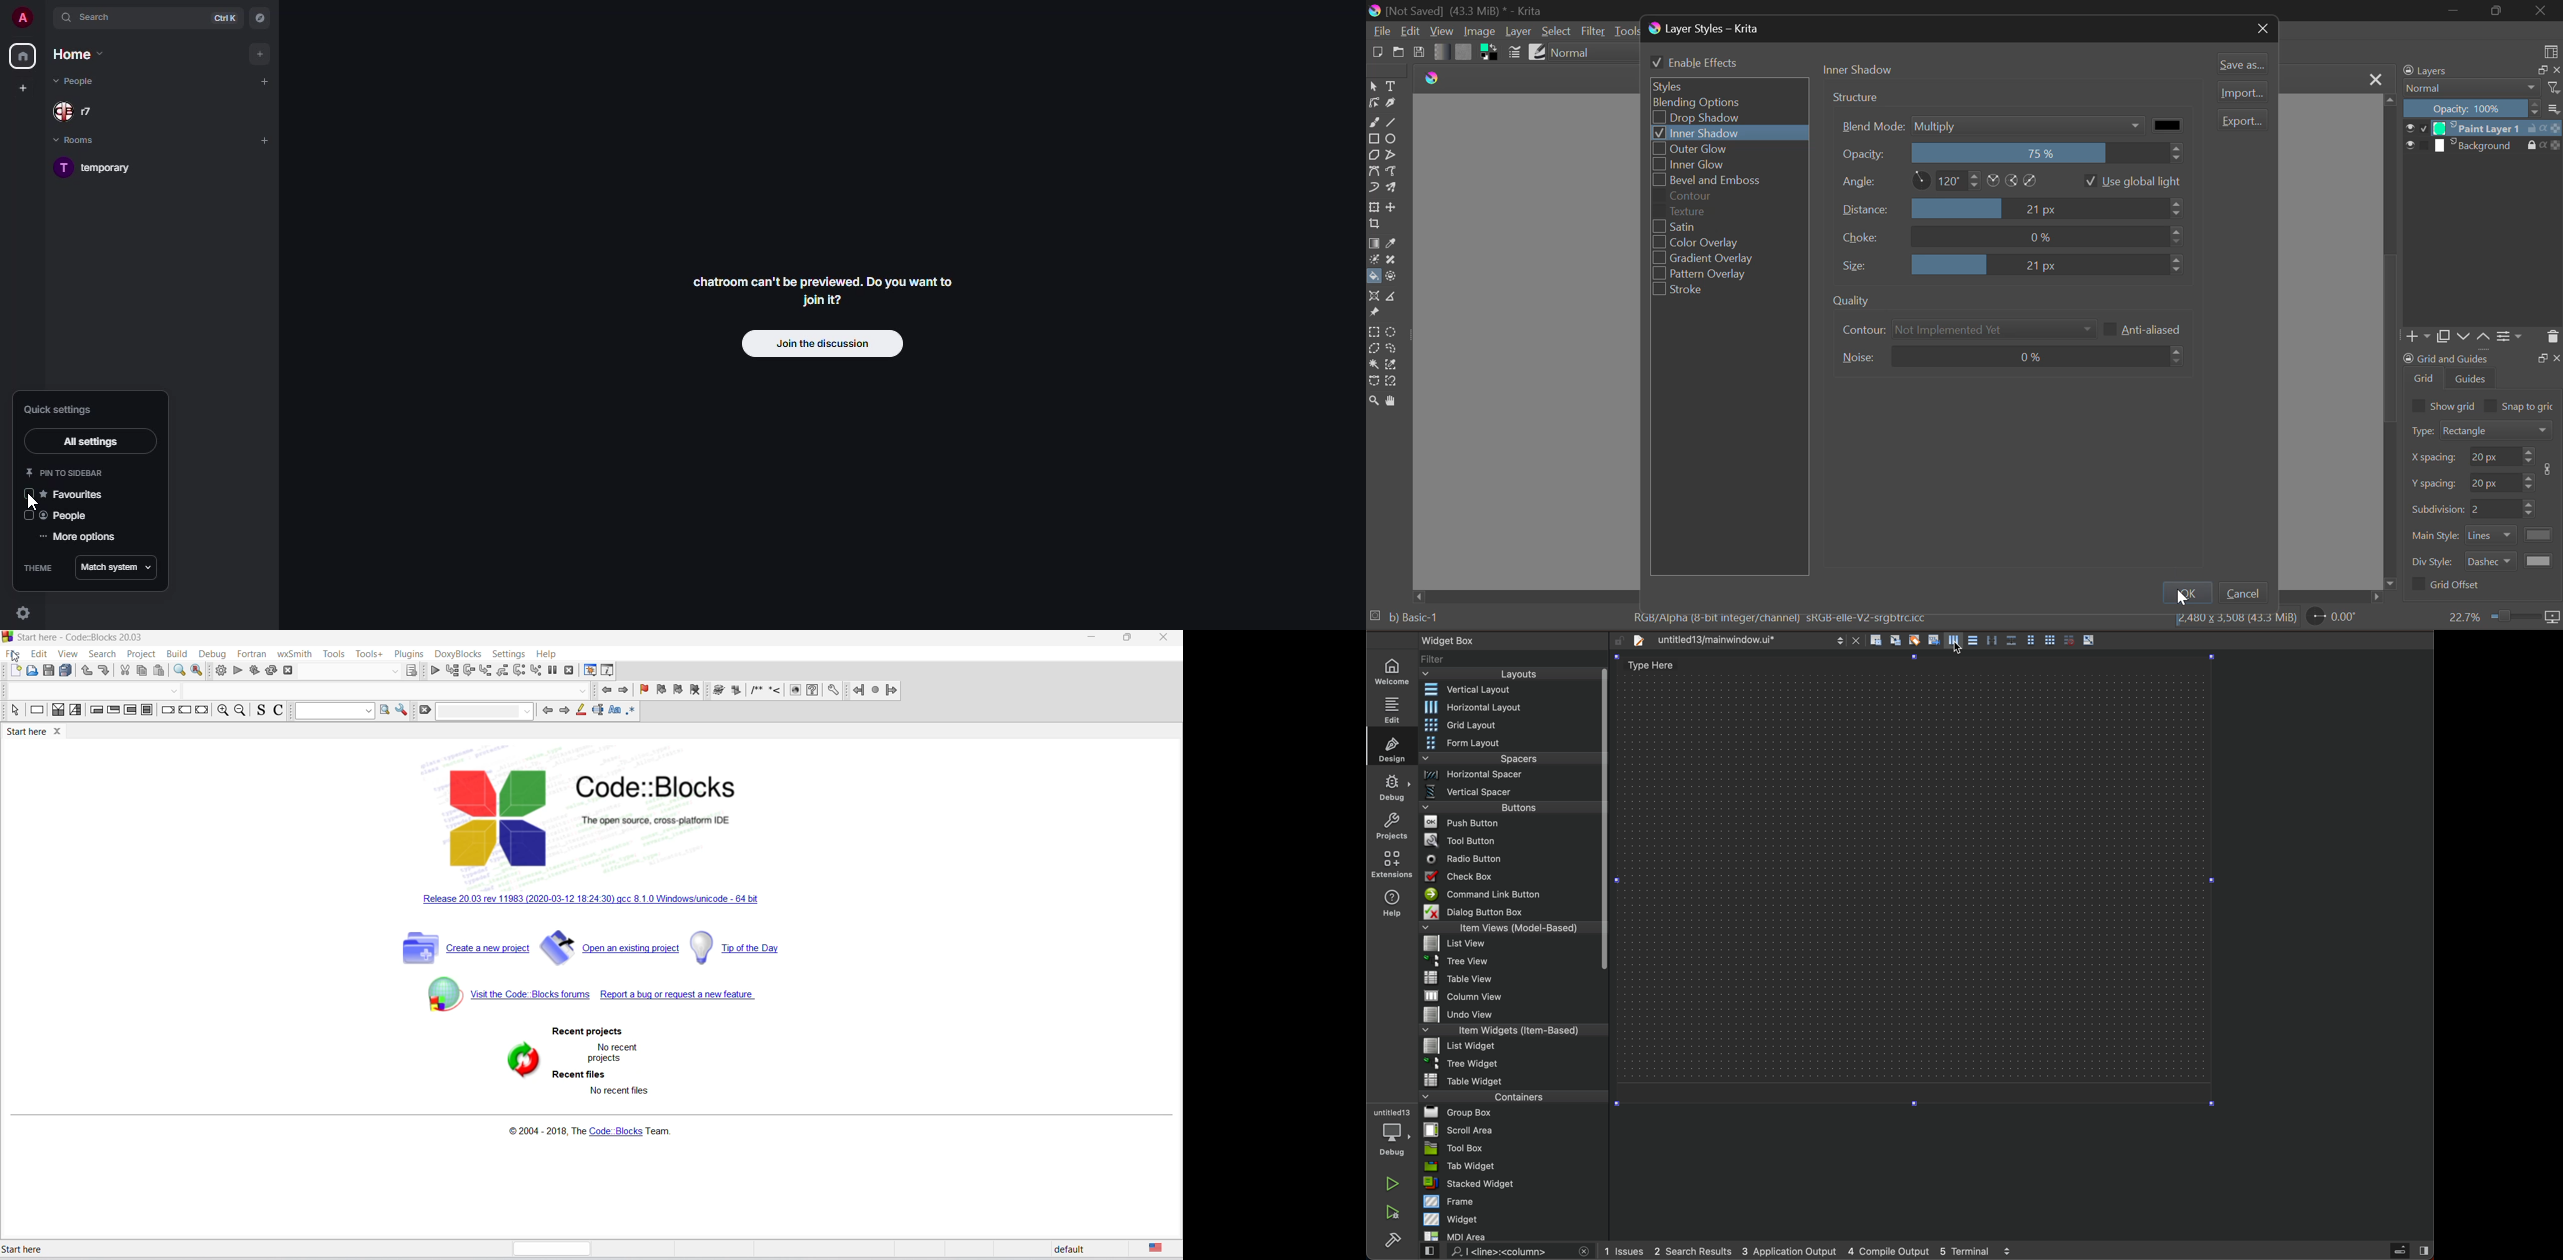 The height and width of the screenshot is (1260, 2576). Describe the element at coordinates (39, 711) in the screenshot. I see `decision` at that location.